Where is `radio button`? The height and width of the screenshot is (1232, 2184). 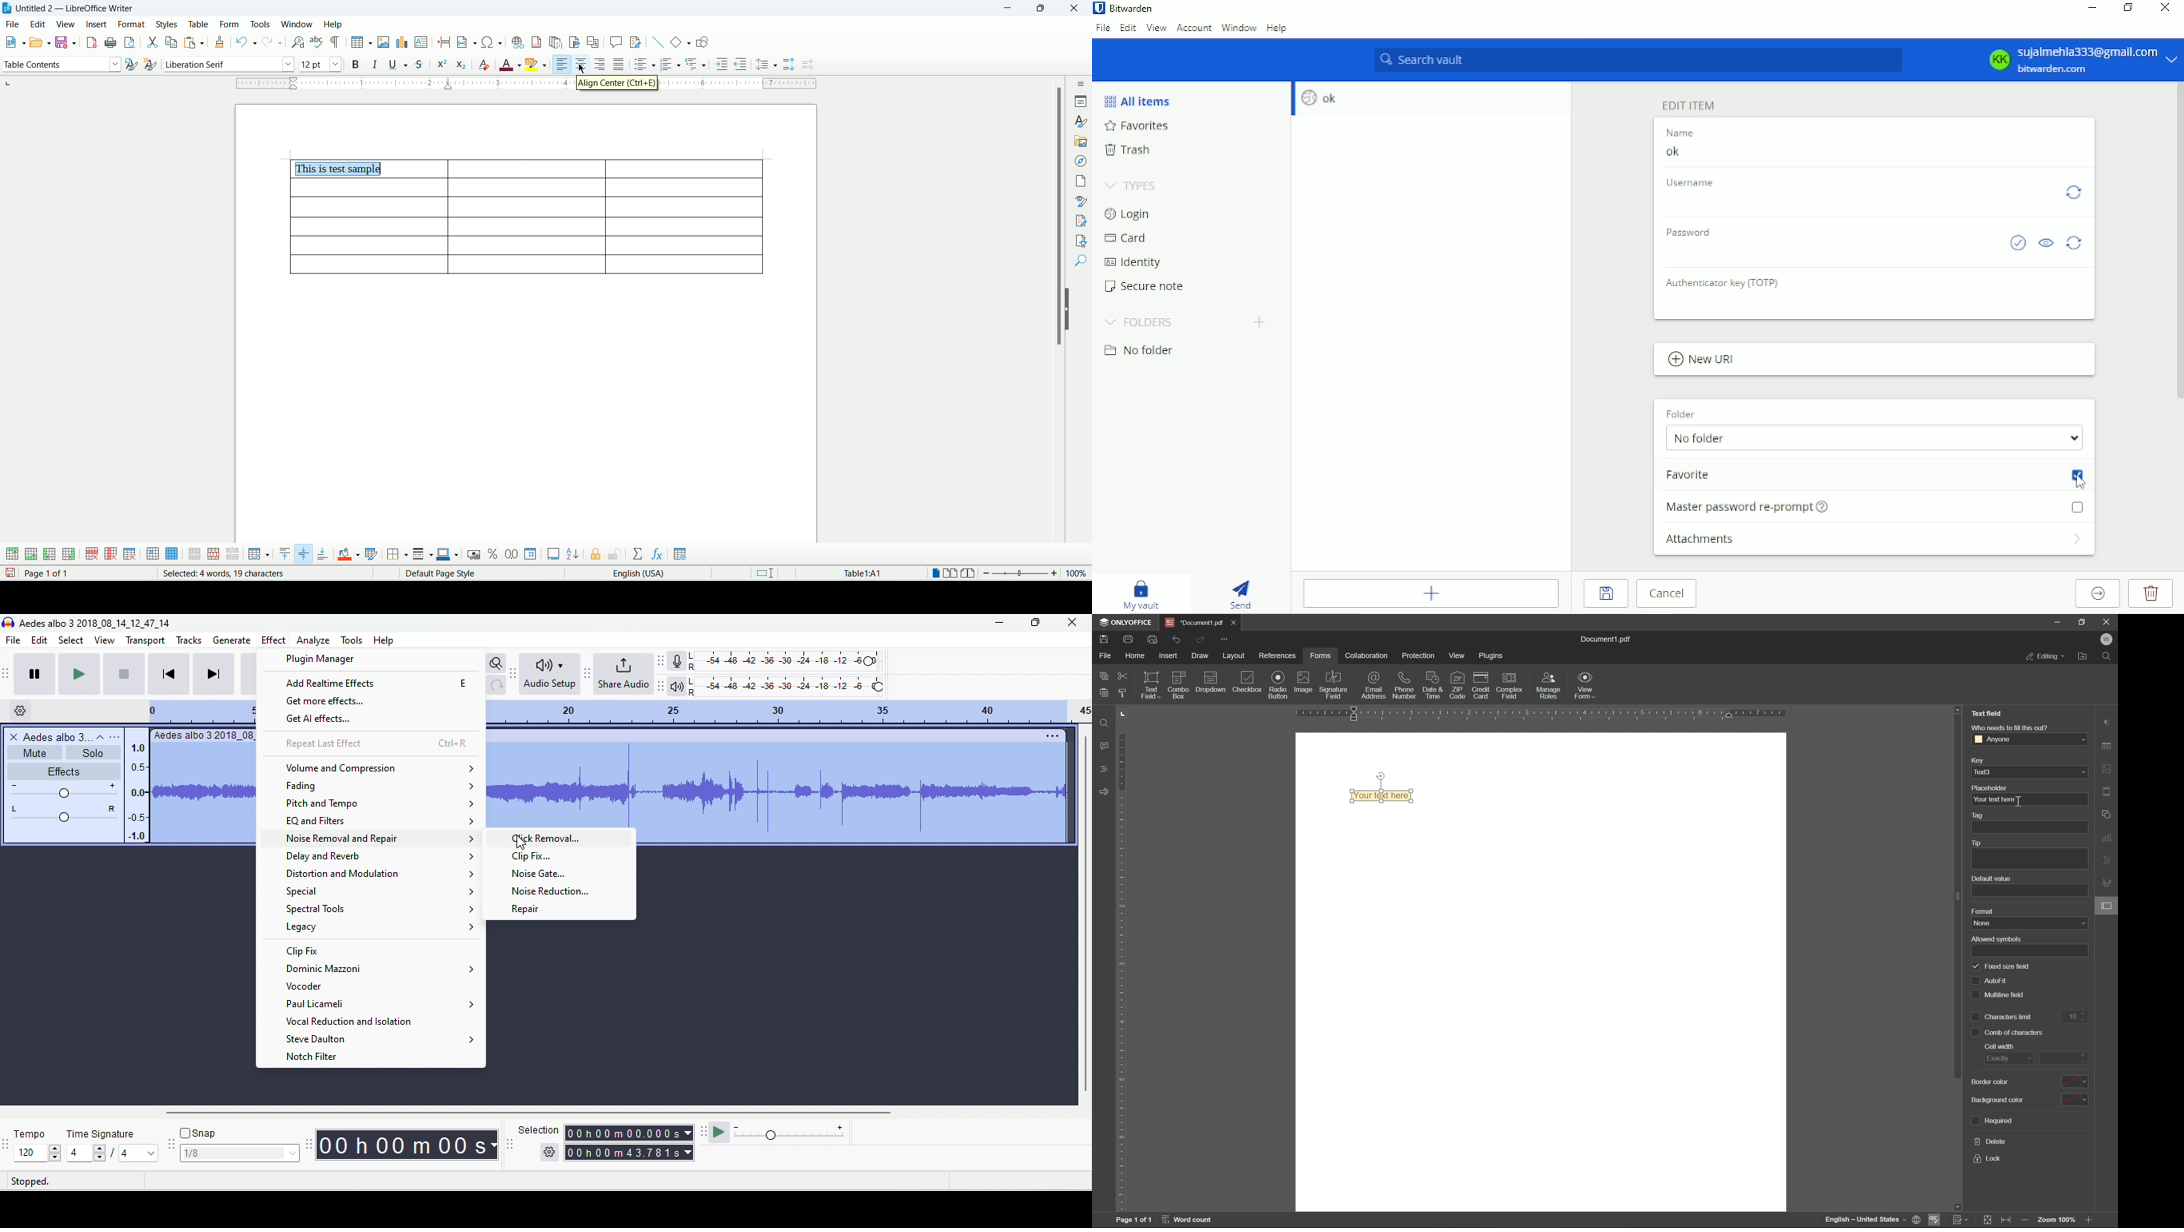
radio button is located at coordinates (1278, 684).